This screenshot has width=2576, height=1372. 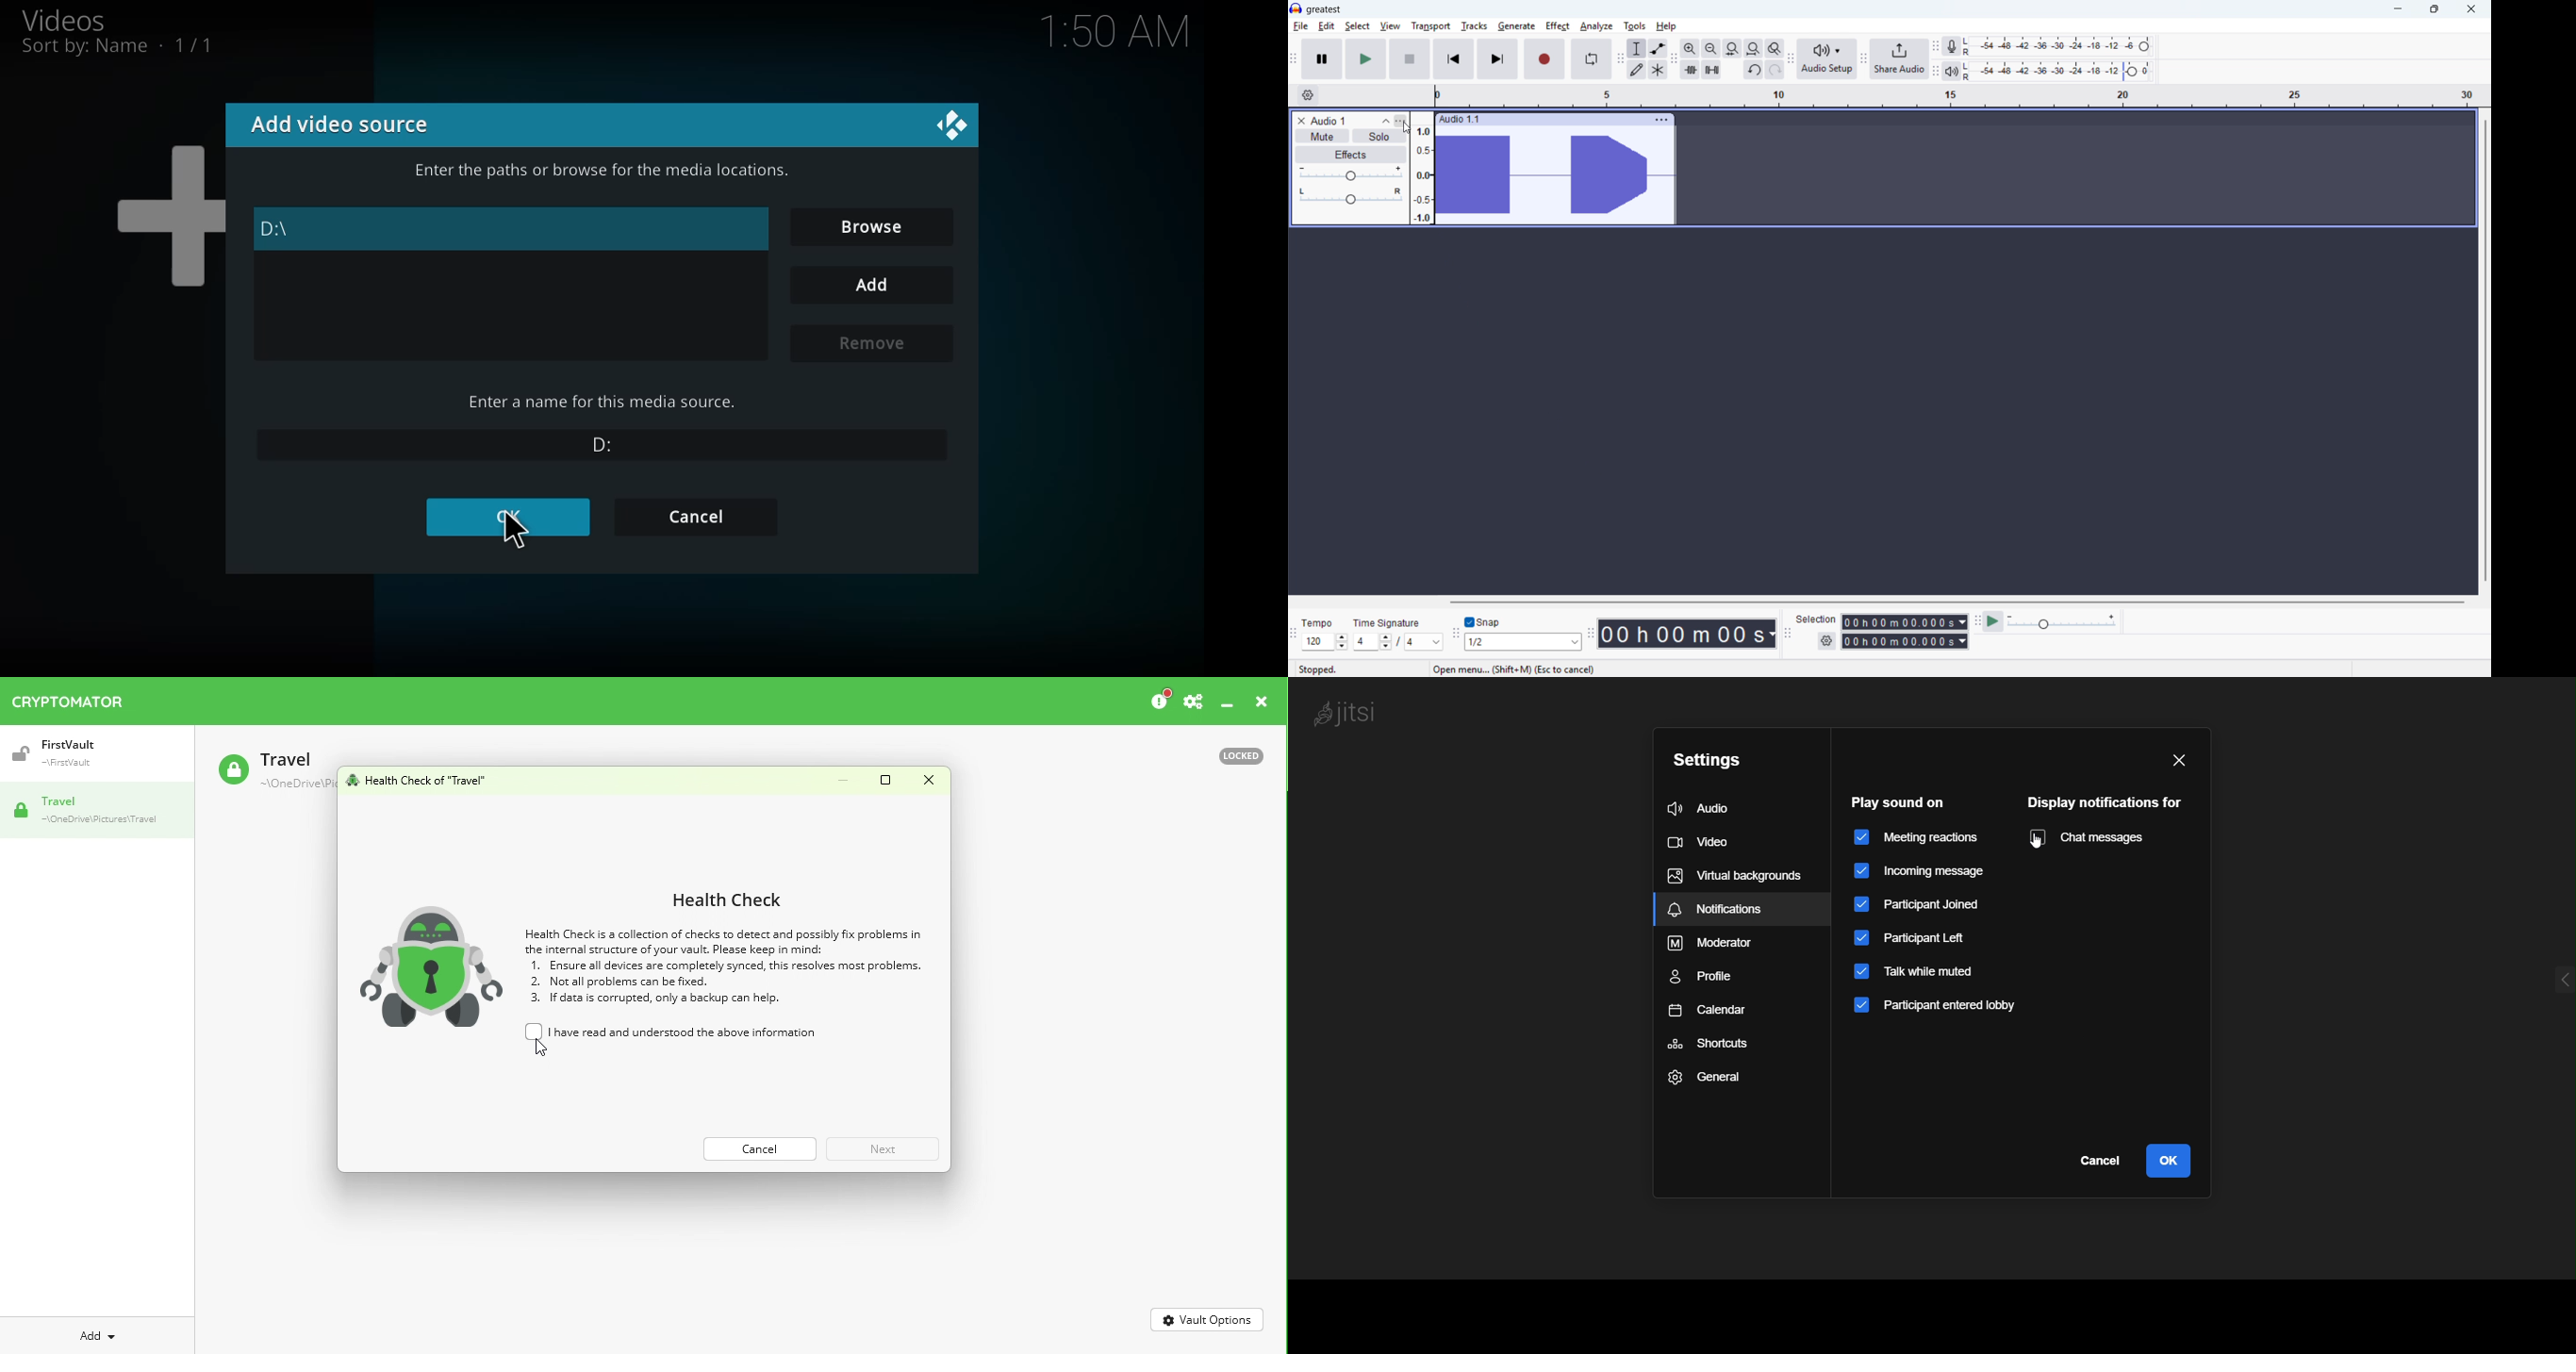 What do you see at coordinates (1667, 26) in the screenshot?
I see `help ` at bounding box center [1667, 26].